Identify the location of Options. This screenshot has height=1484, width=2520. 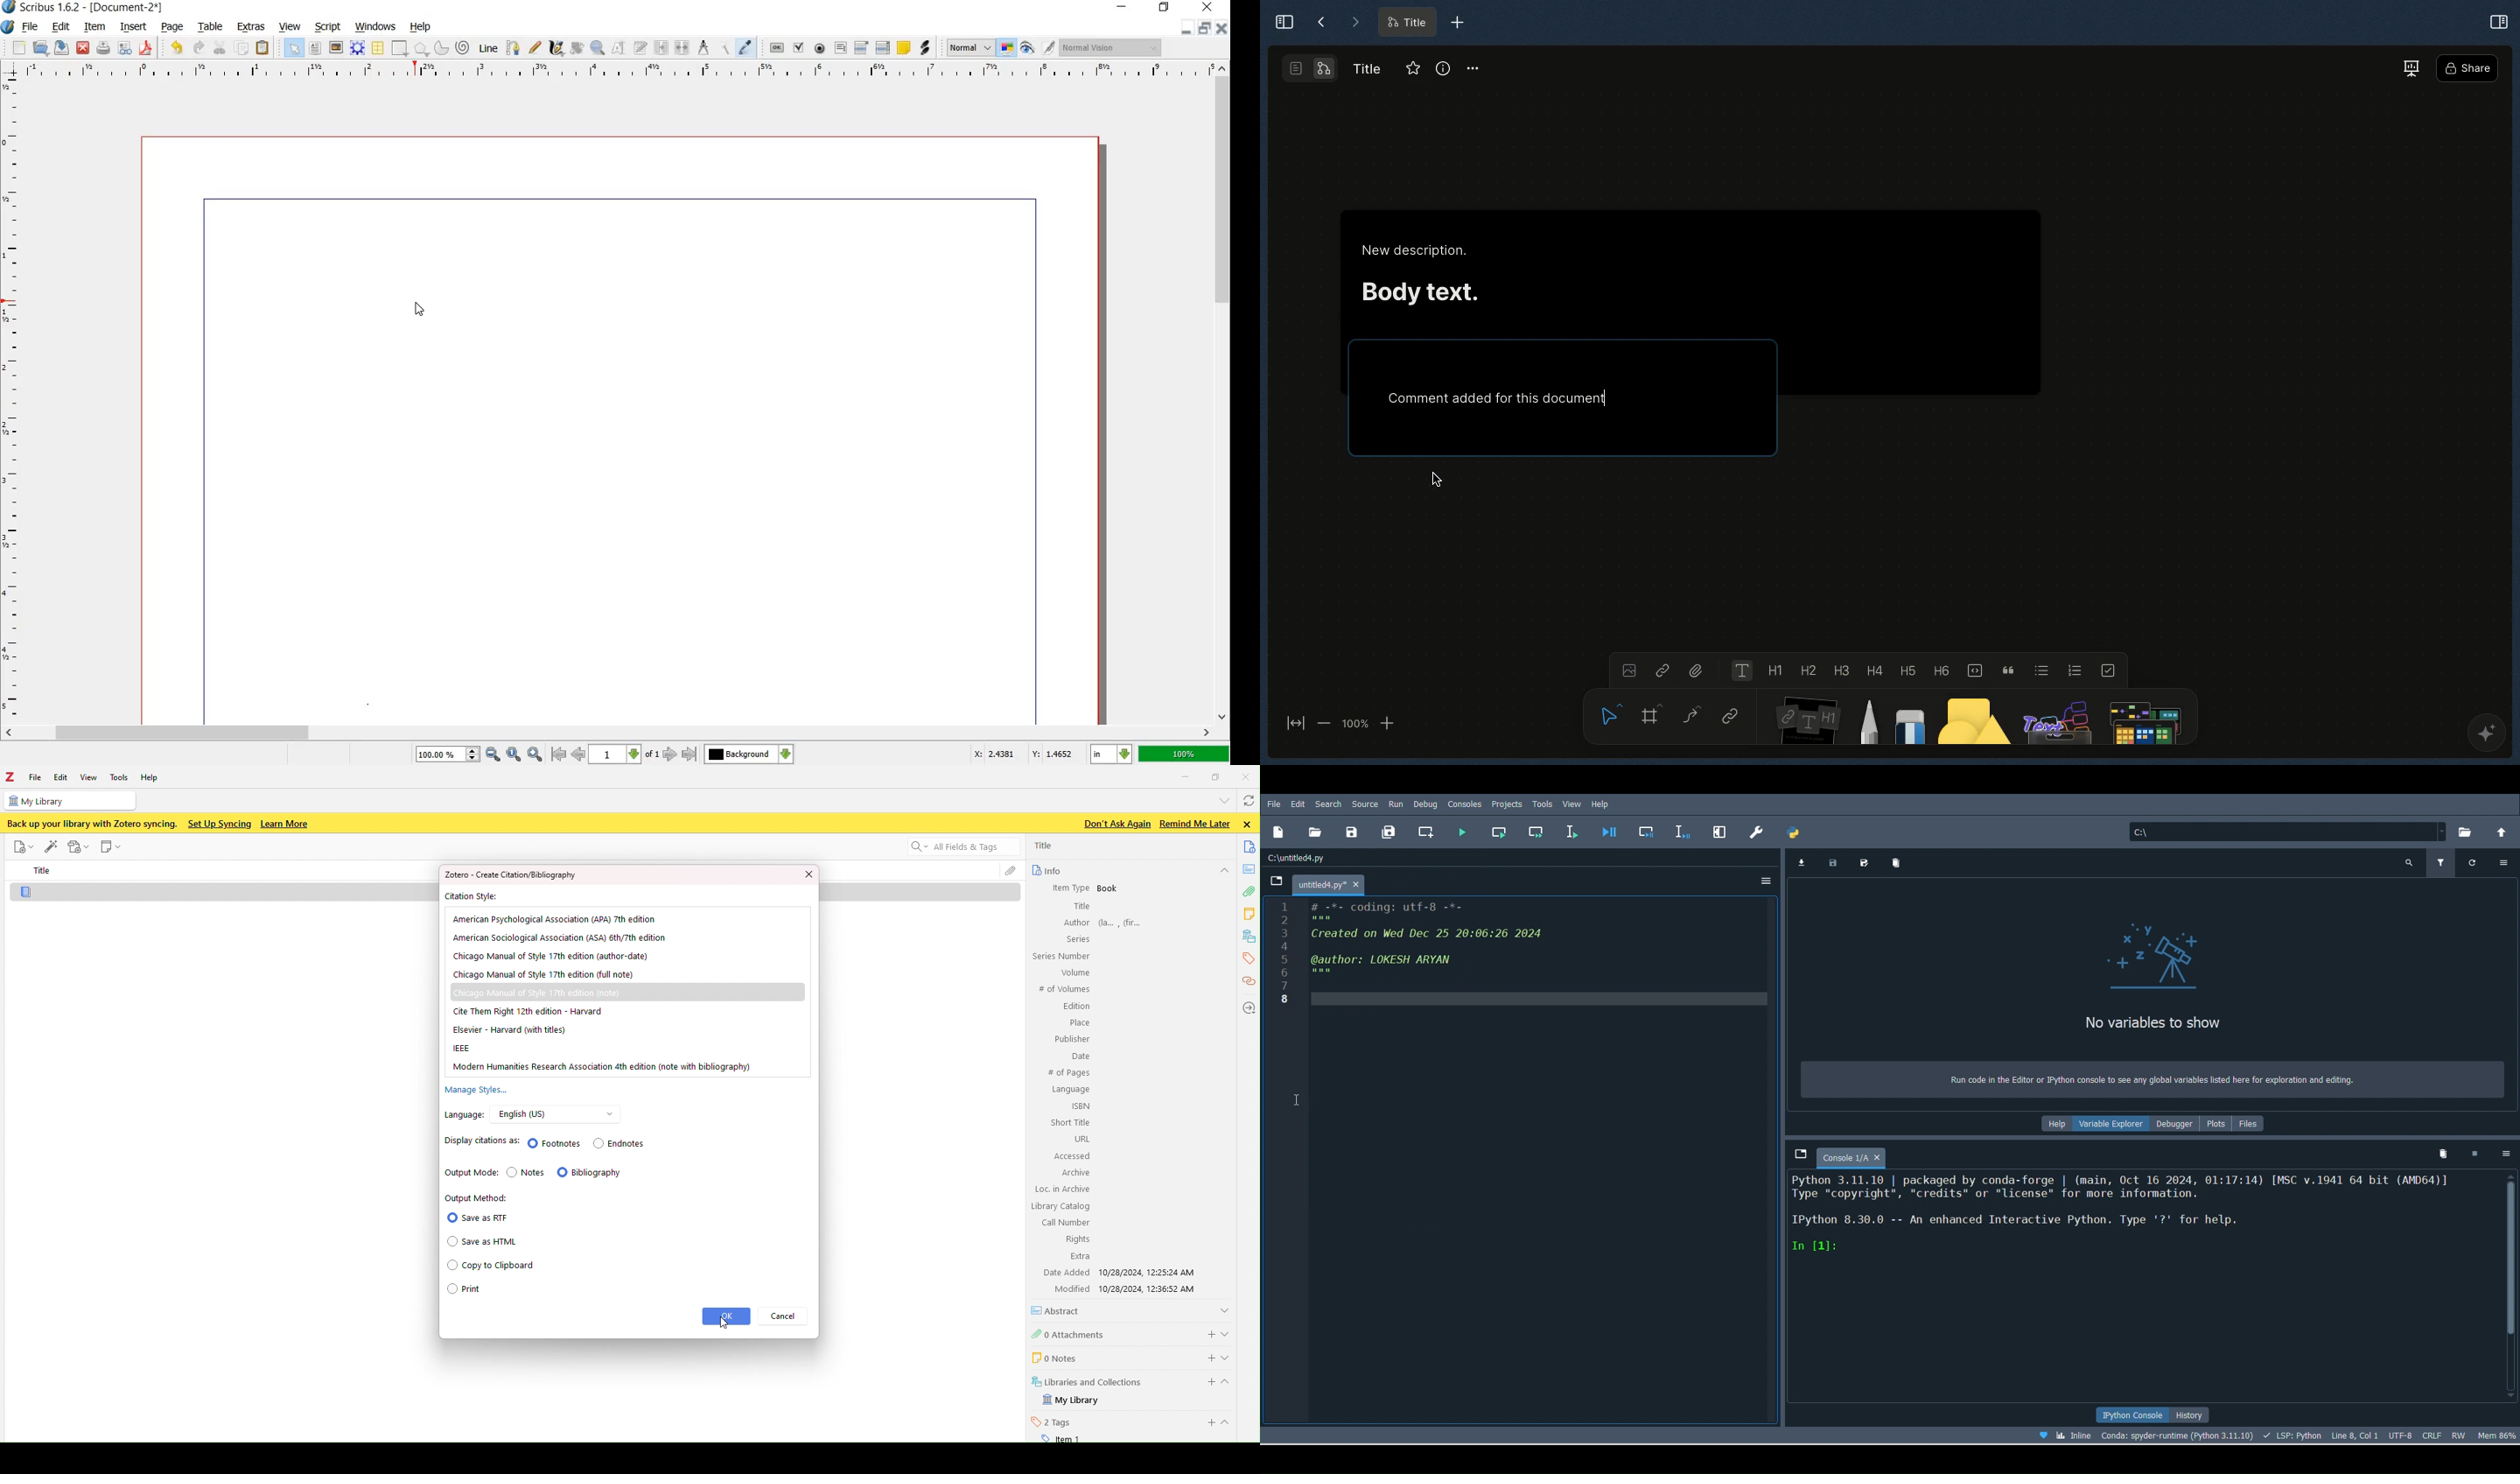
(2505, 862).